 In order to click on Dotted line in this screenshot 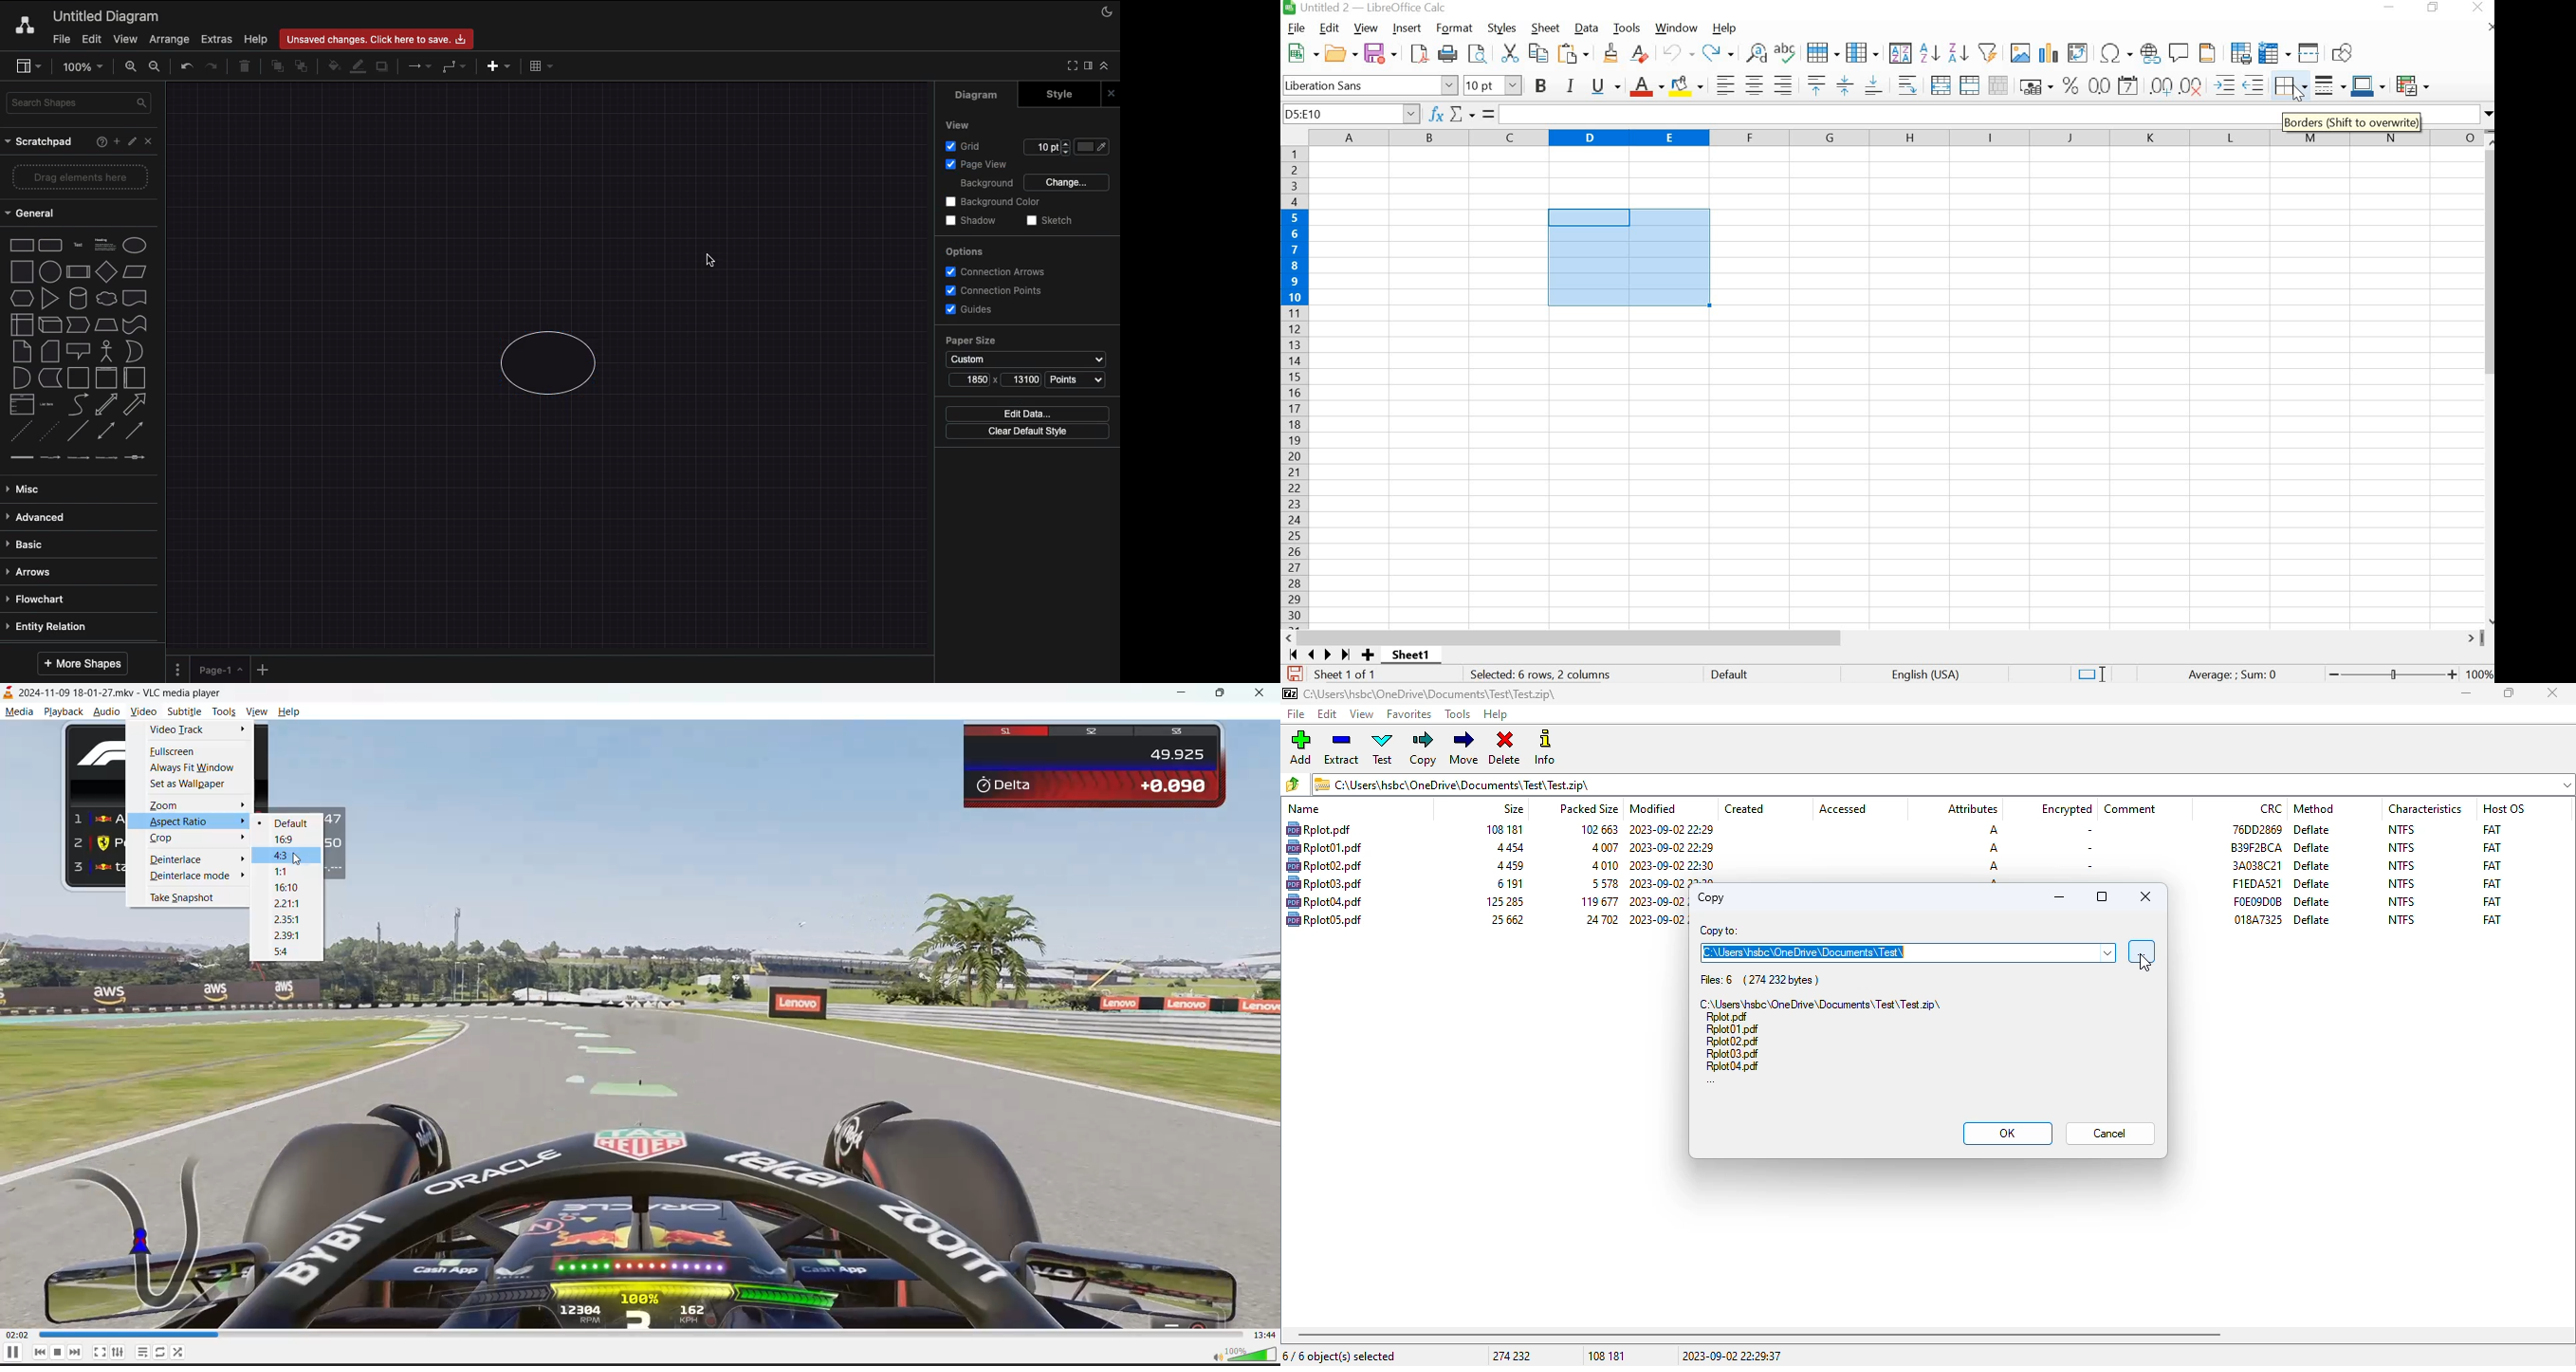, I will do `click(49, 433)`.